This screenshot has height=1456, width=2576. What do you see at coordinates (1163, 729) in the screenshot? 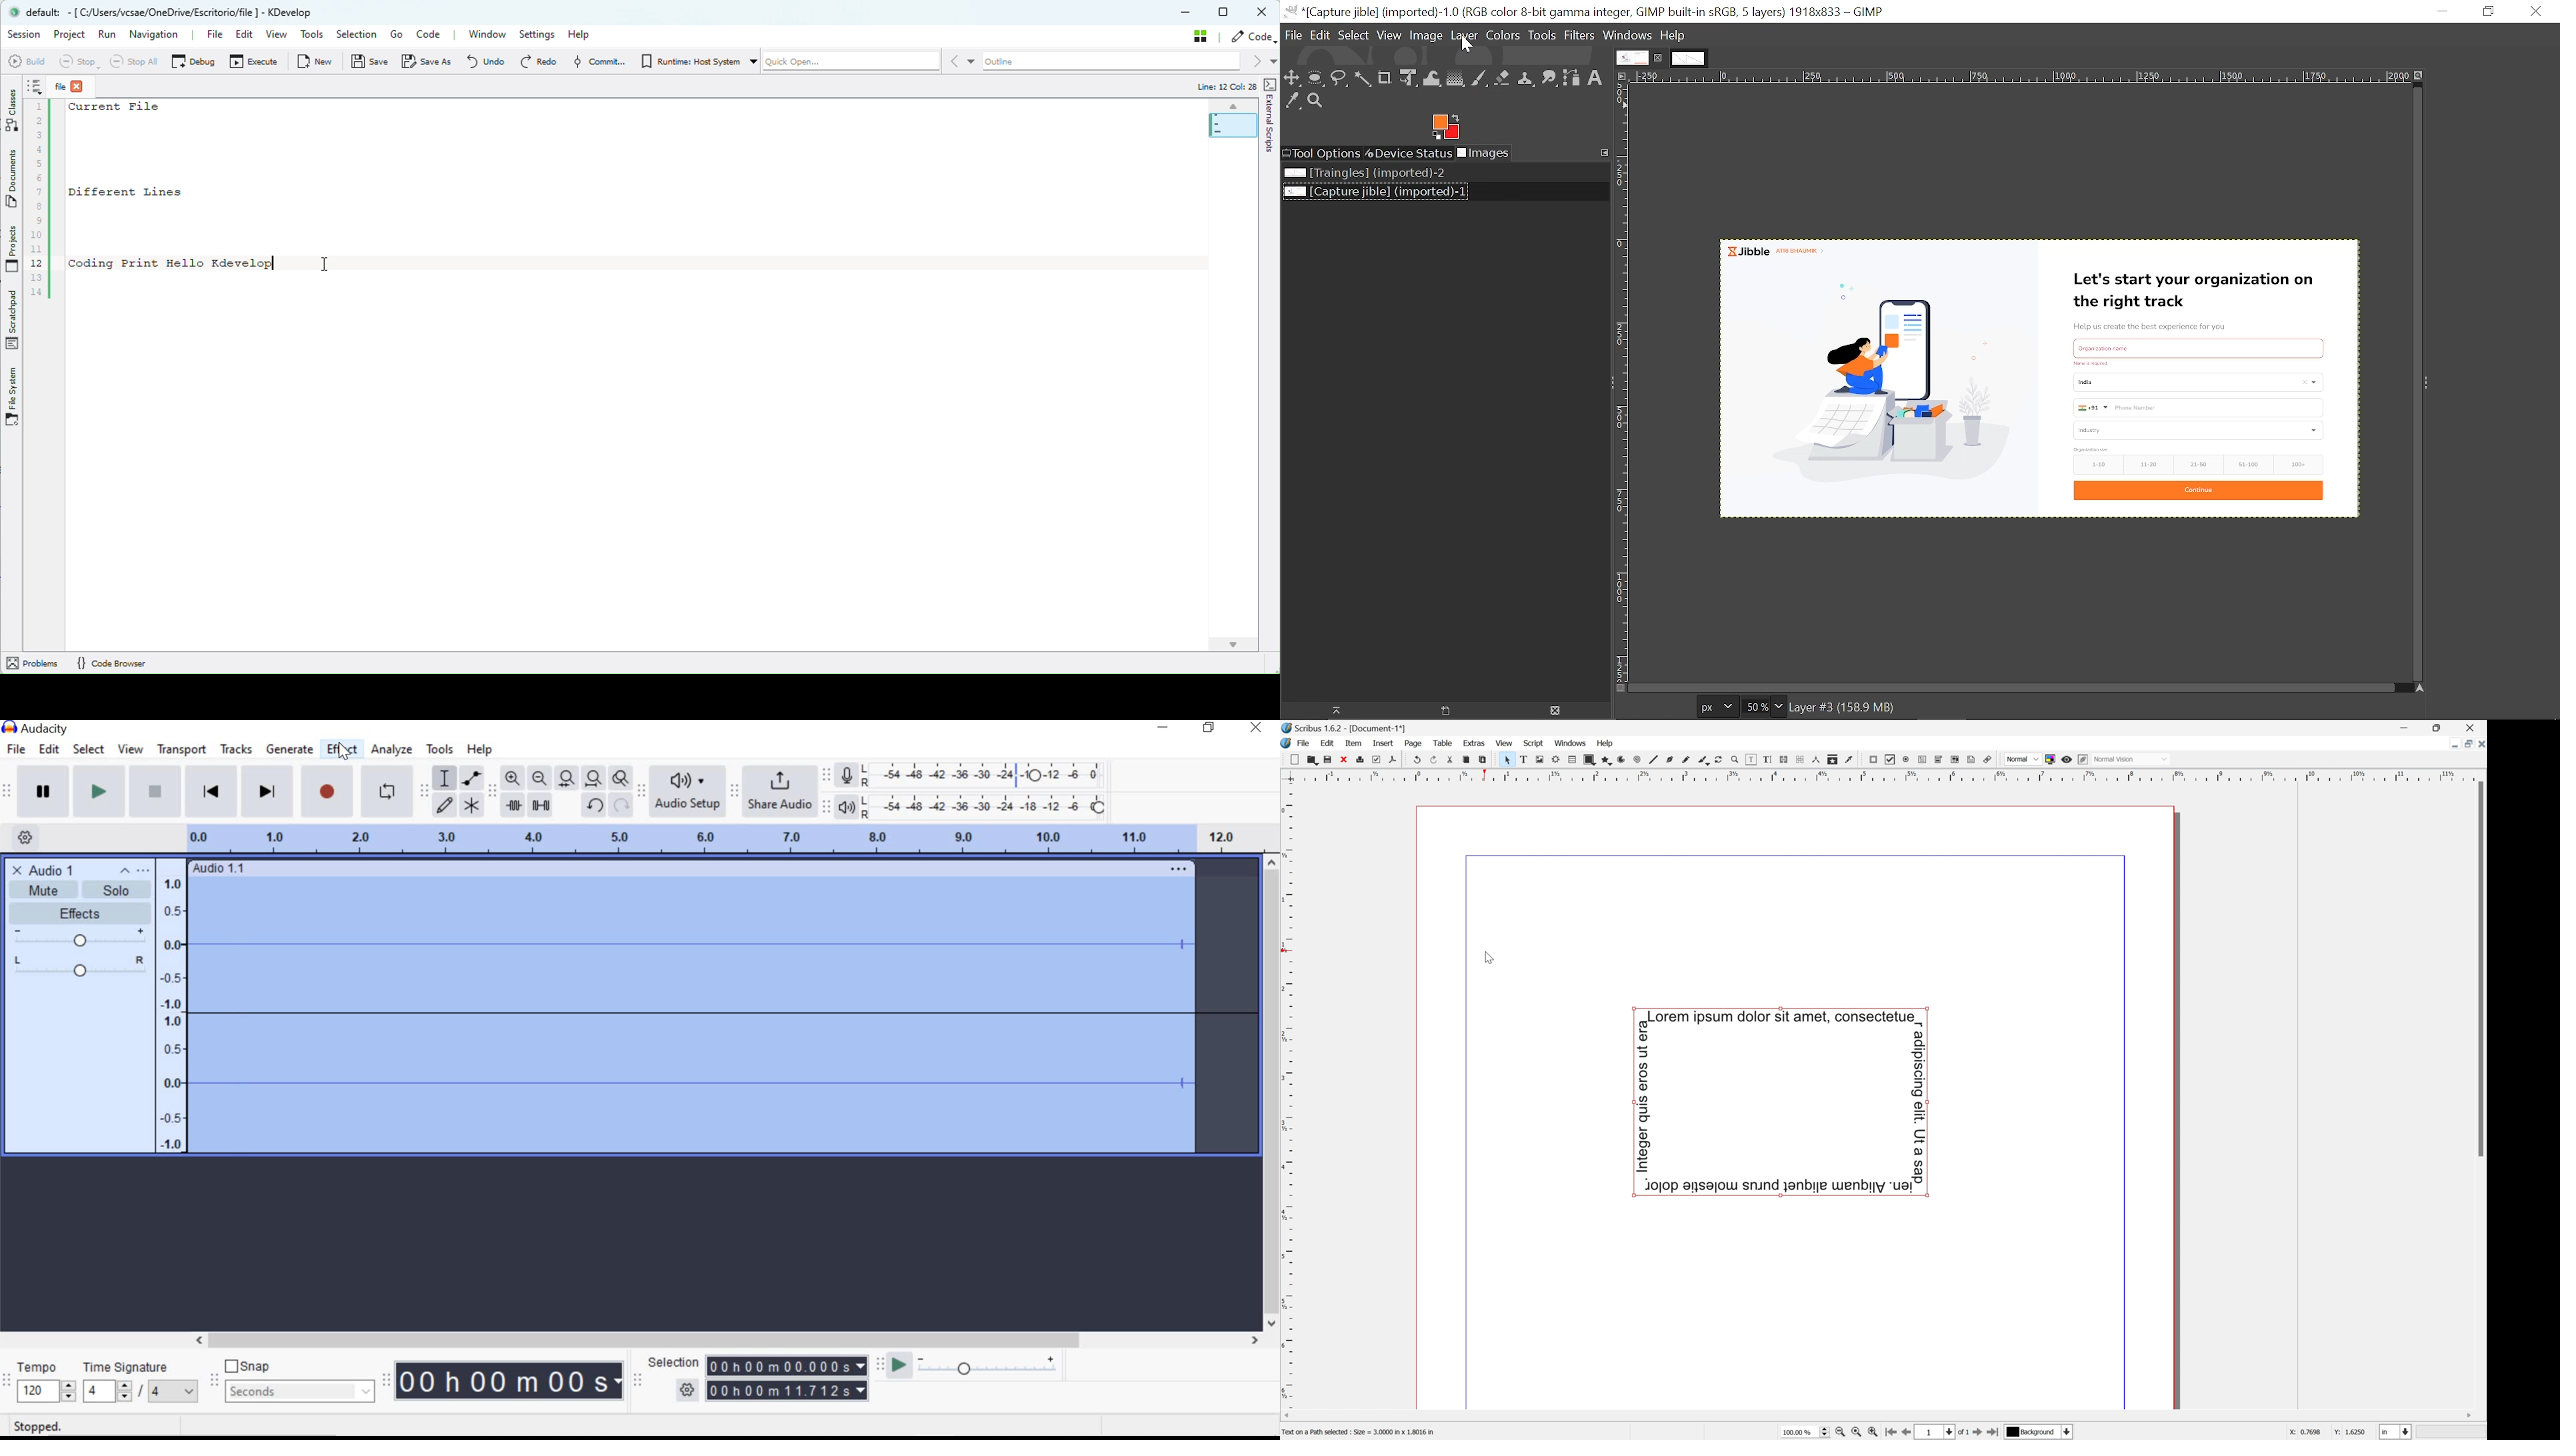
I see `minimize` at bounding box center [1163, 729].